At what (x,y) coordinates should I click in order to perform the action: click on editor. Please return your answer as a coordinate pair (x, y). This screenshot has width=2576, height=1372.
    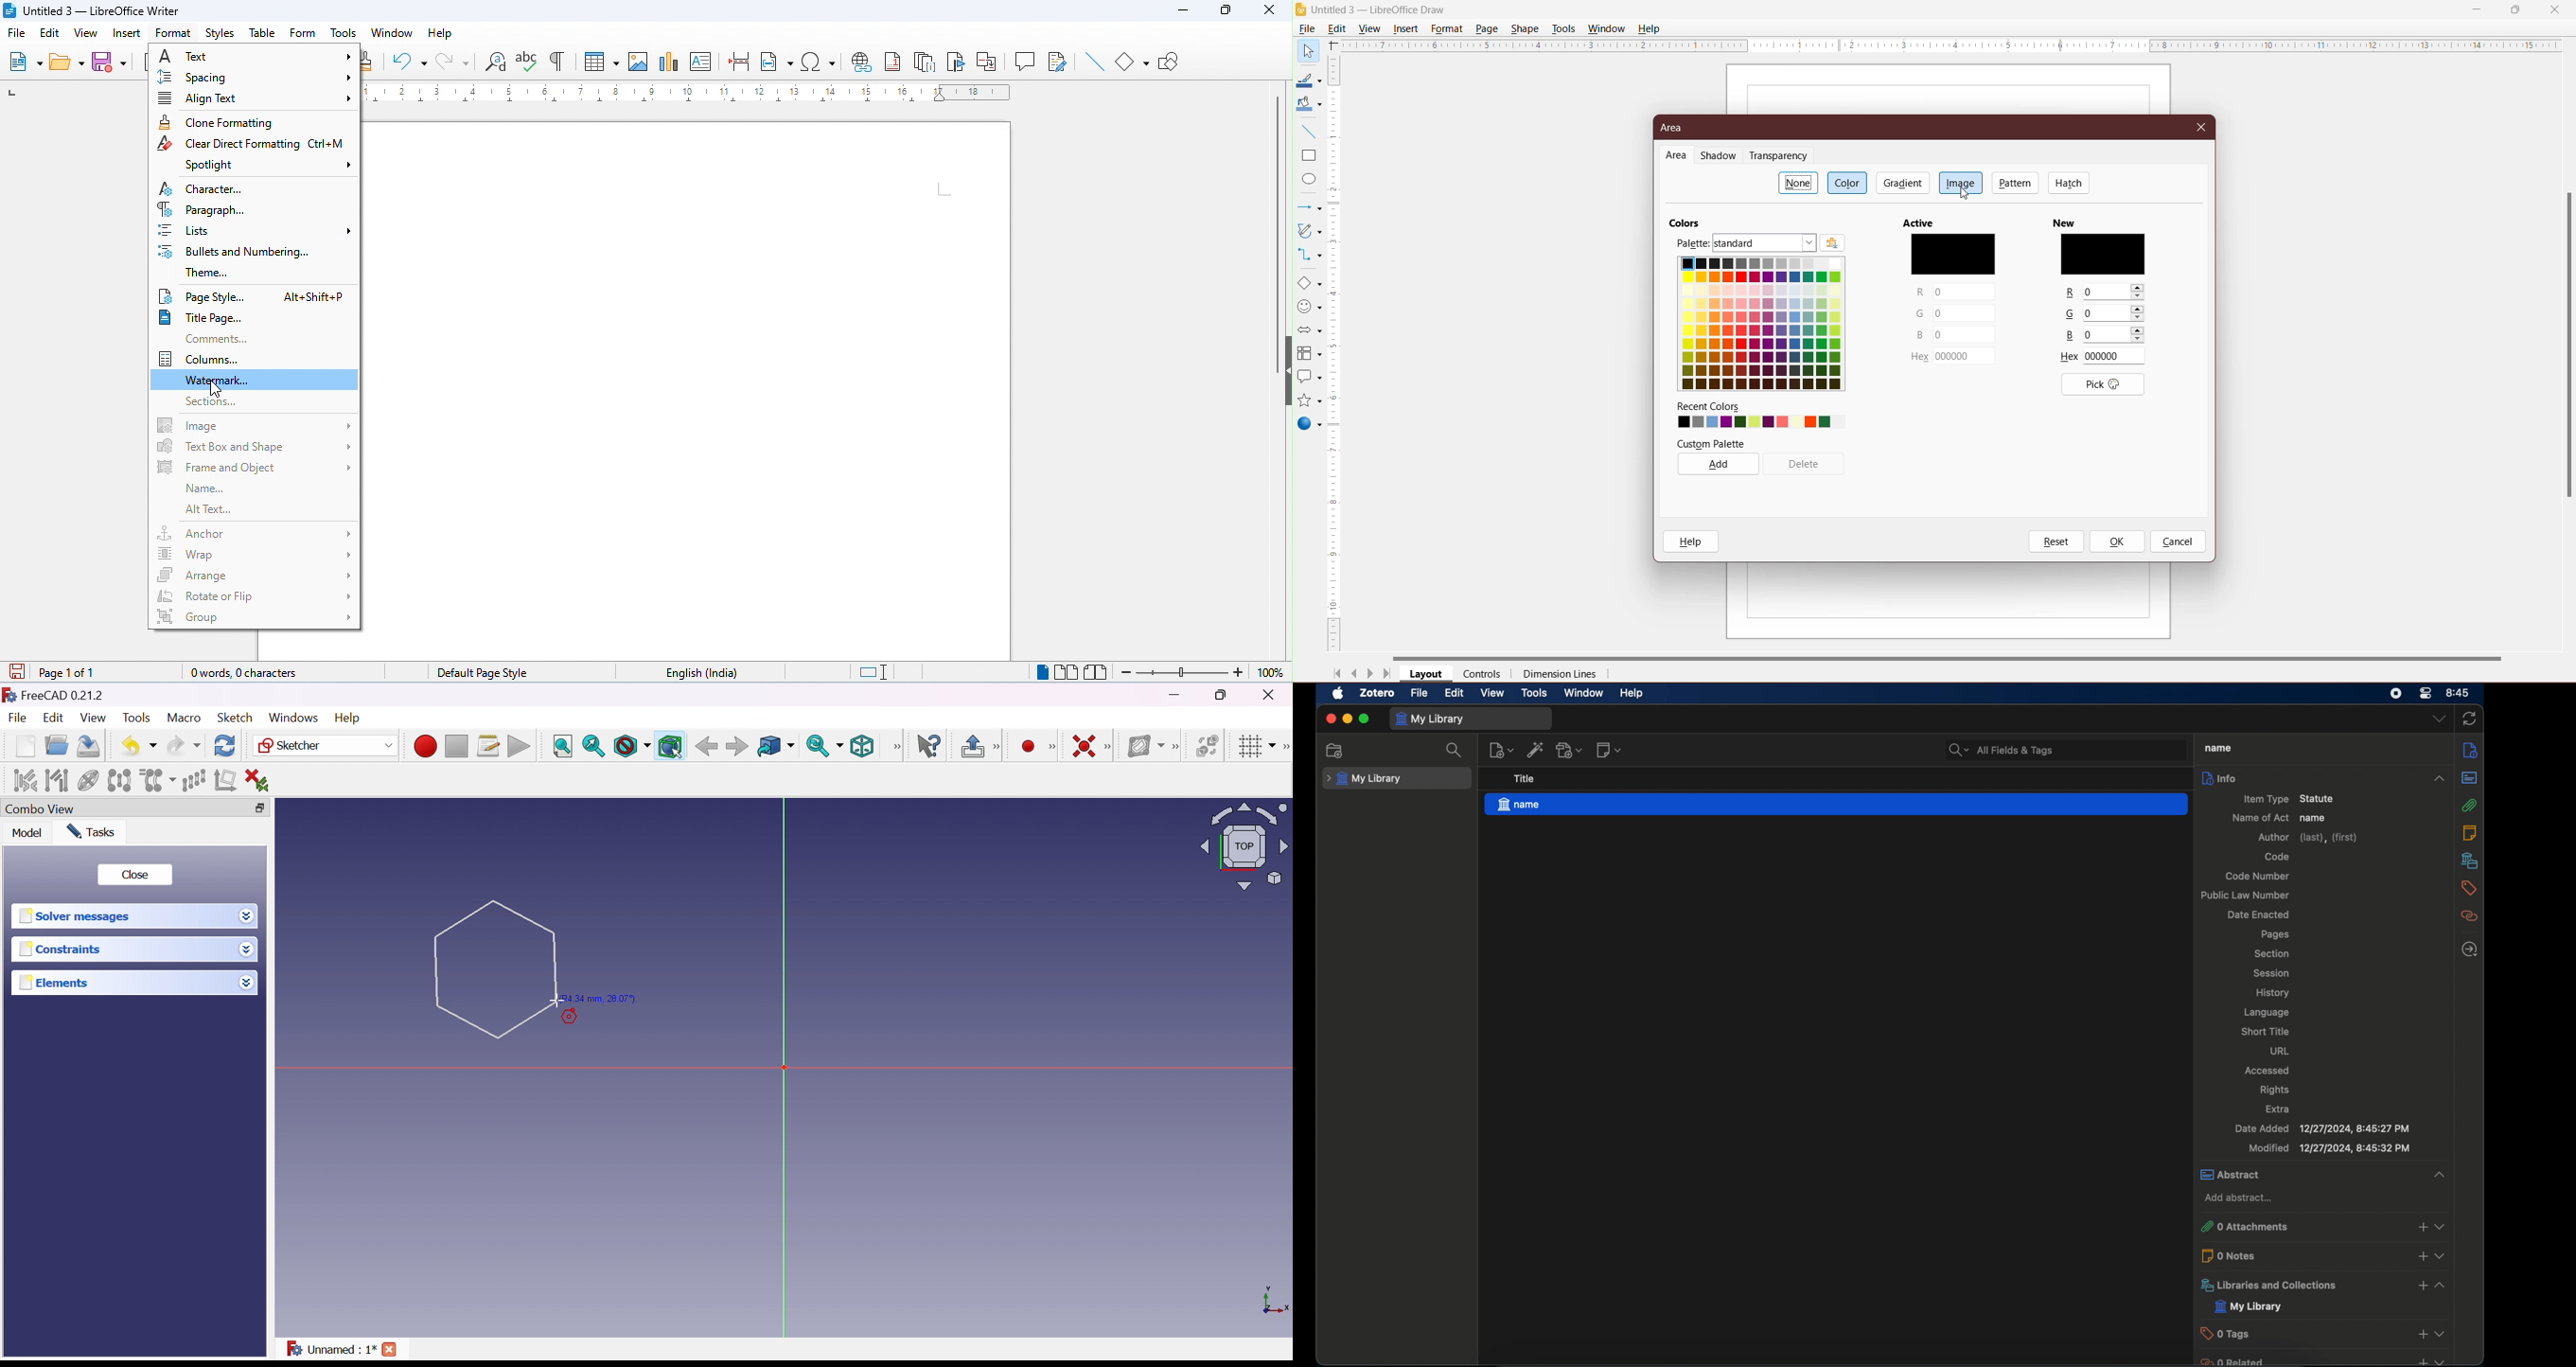
    Looking at the image, I should click on (690, 389).